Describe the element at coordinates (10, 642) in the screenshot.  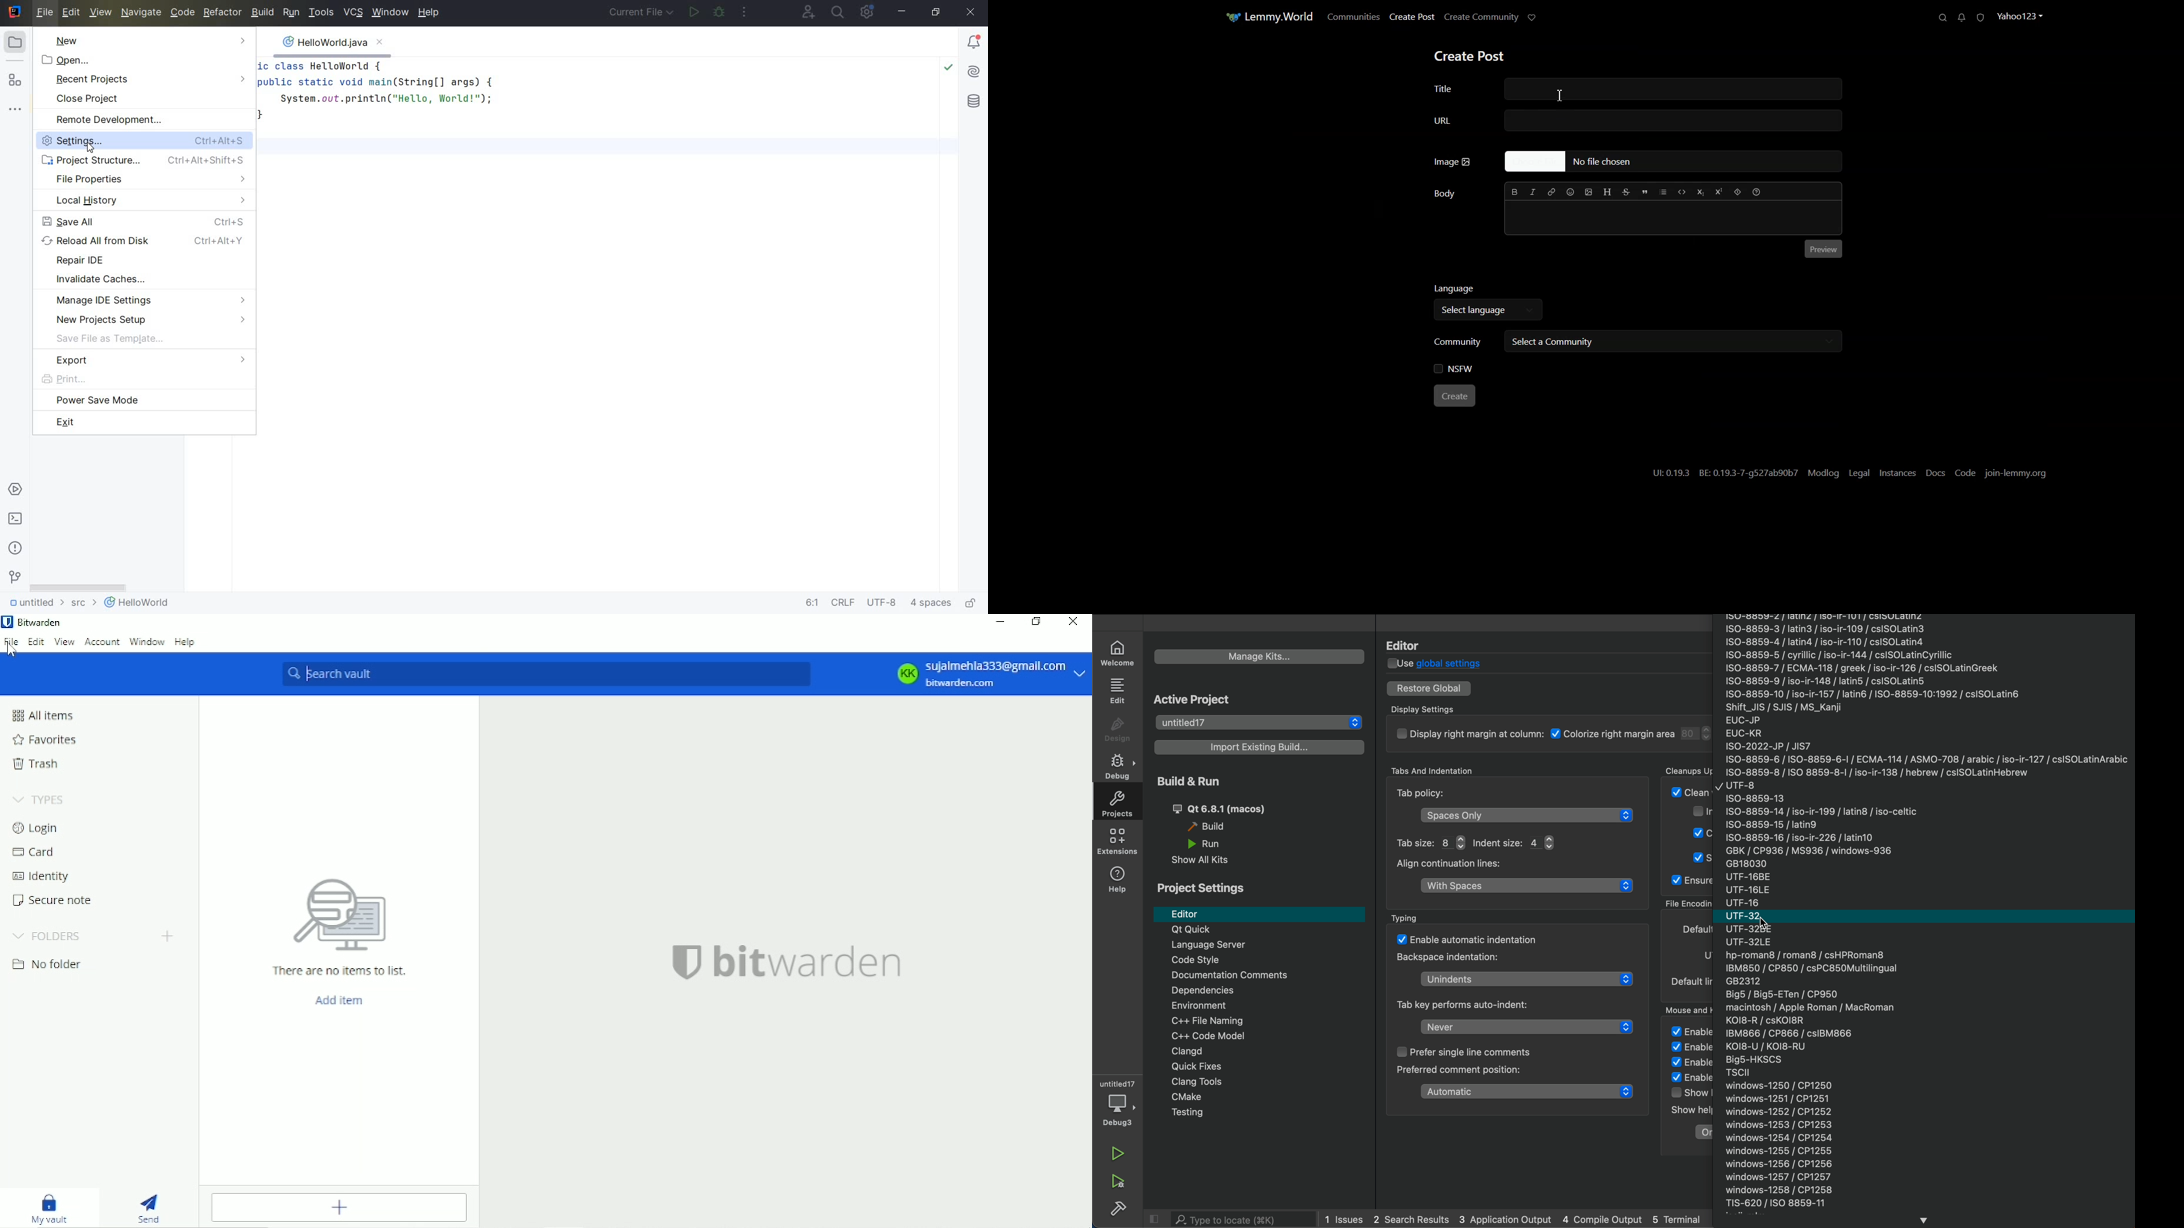
I see `File` at that location.